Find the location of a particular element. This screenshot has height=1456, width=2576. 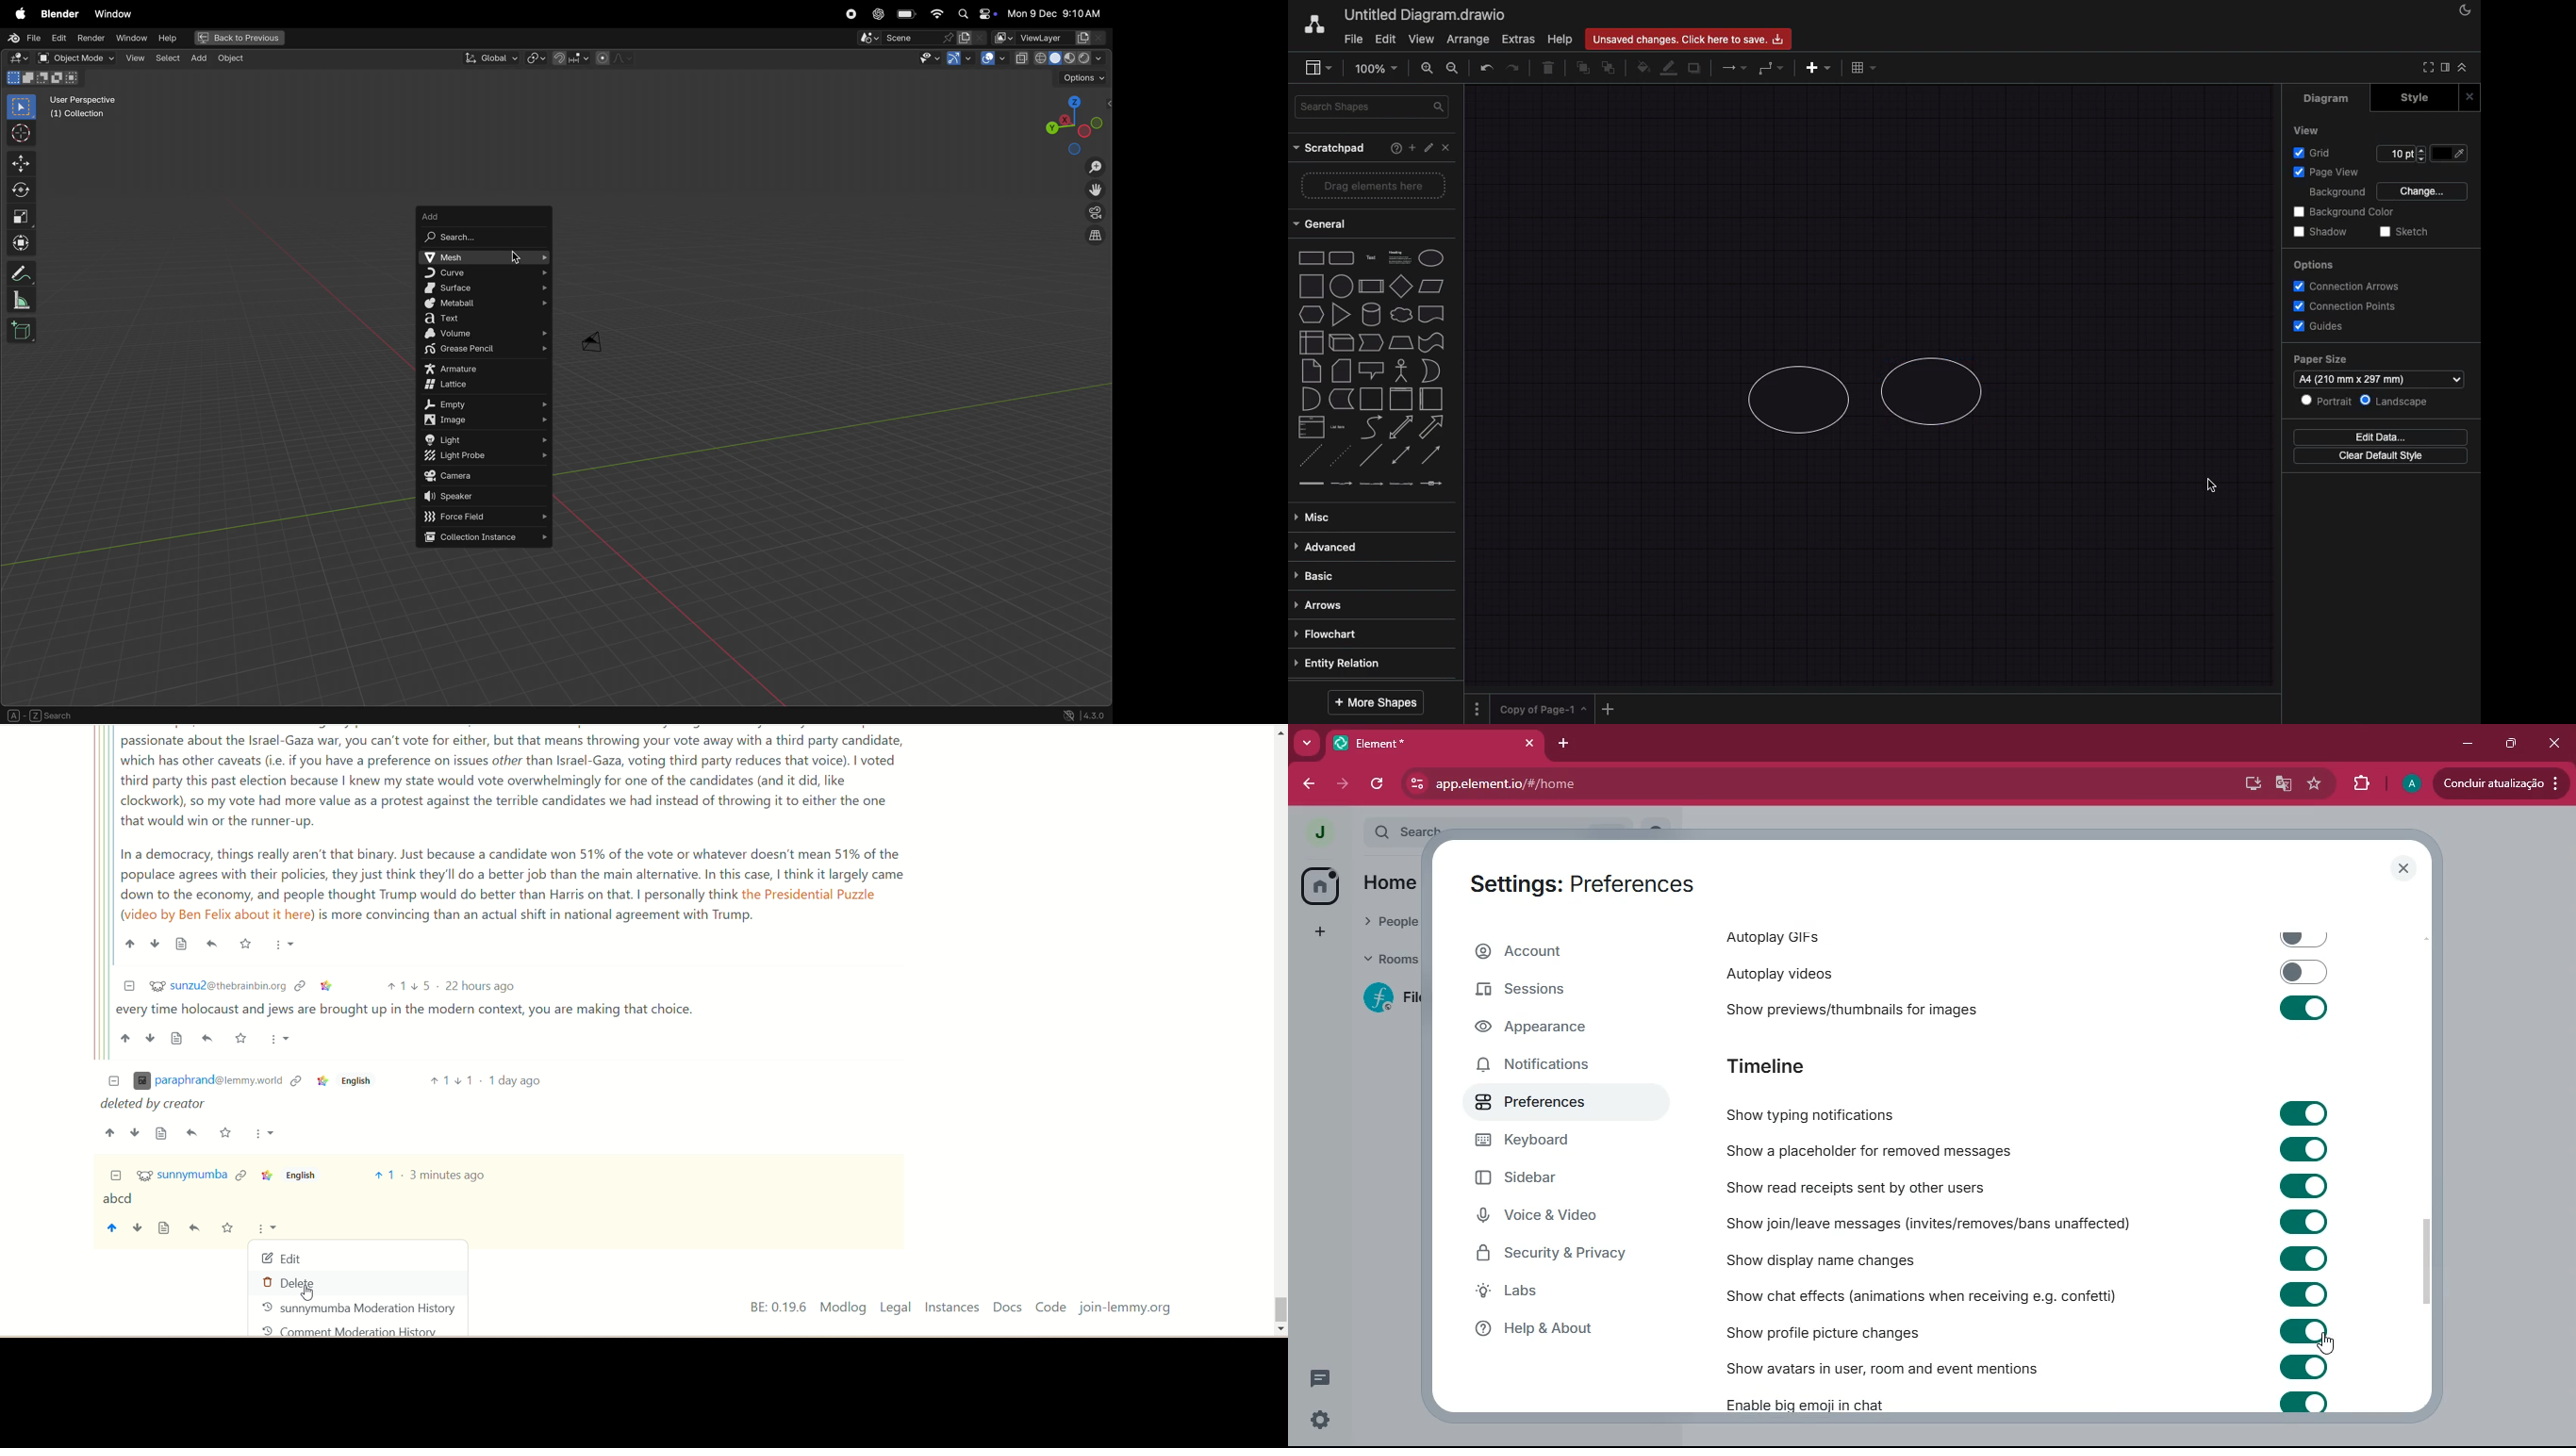

shadow is located at coordinates (2322, 231).